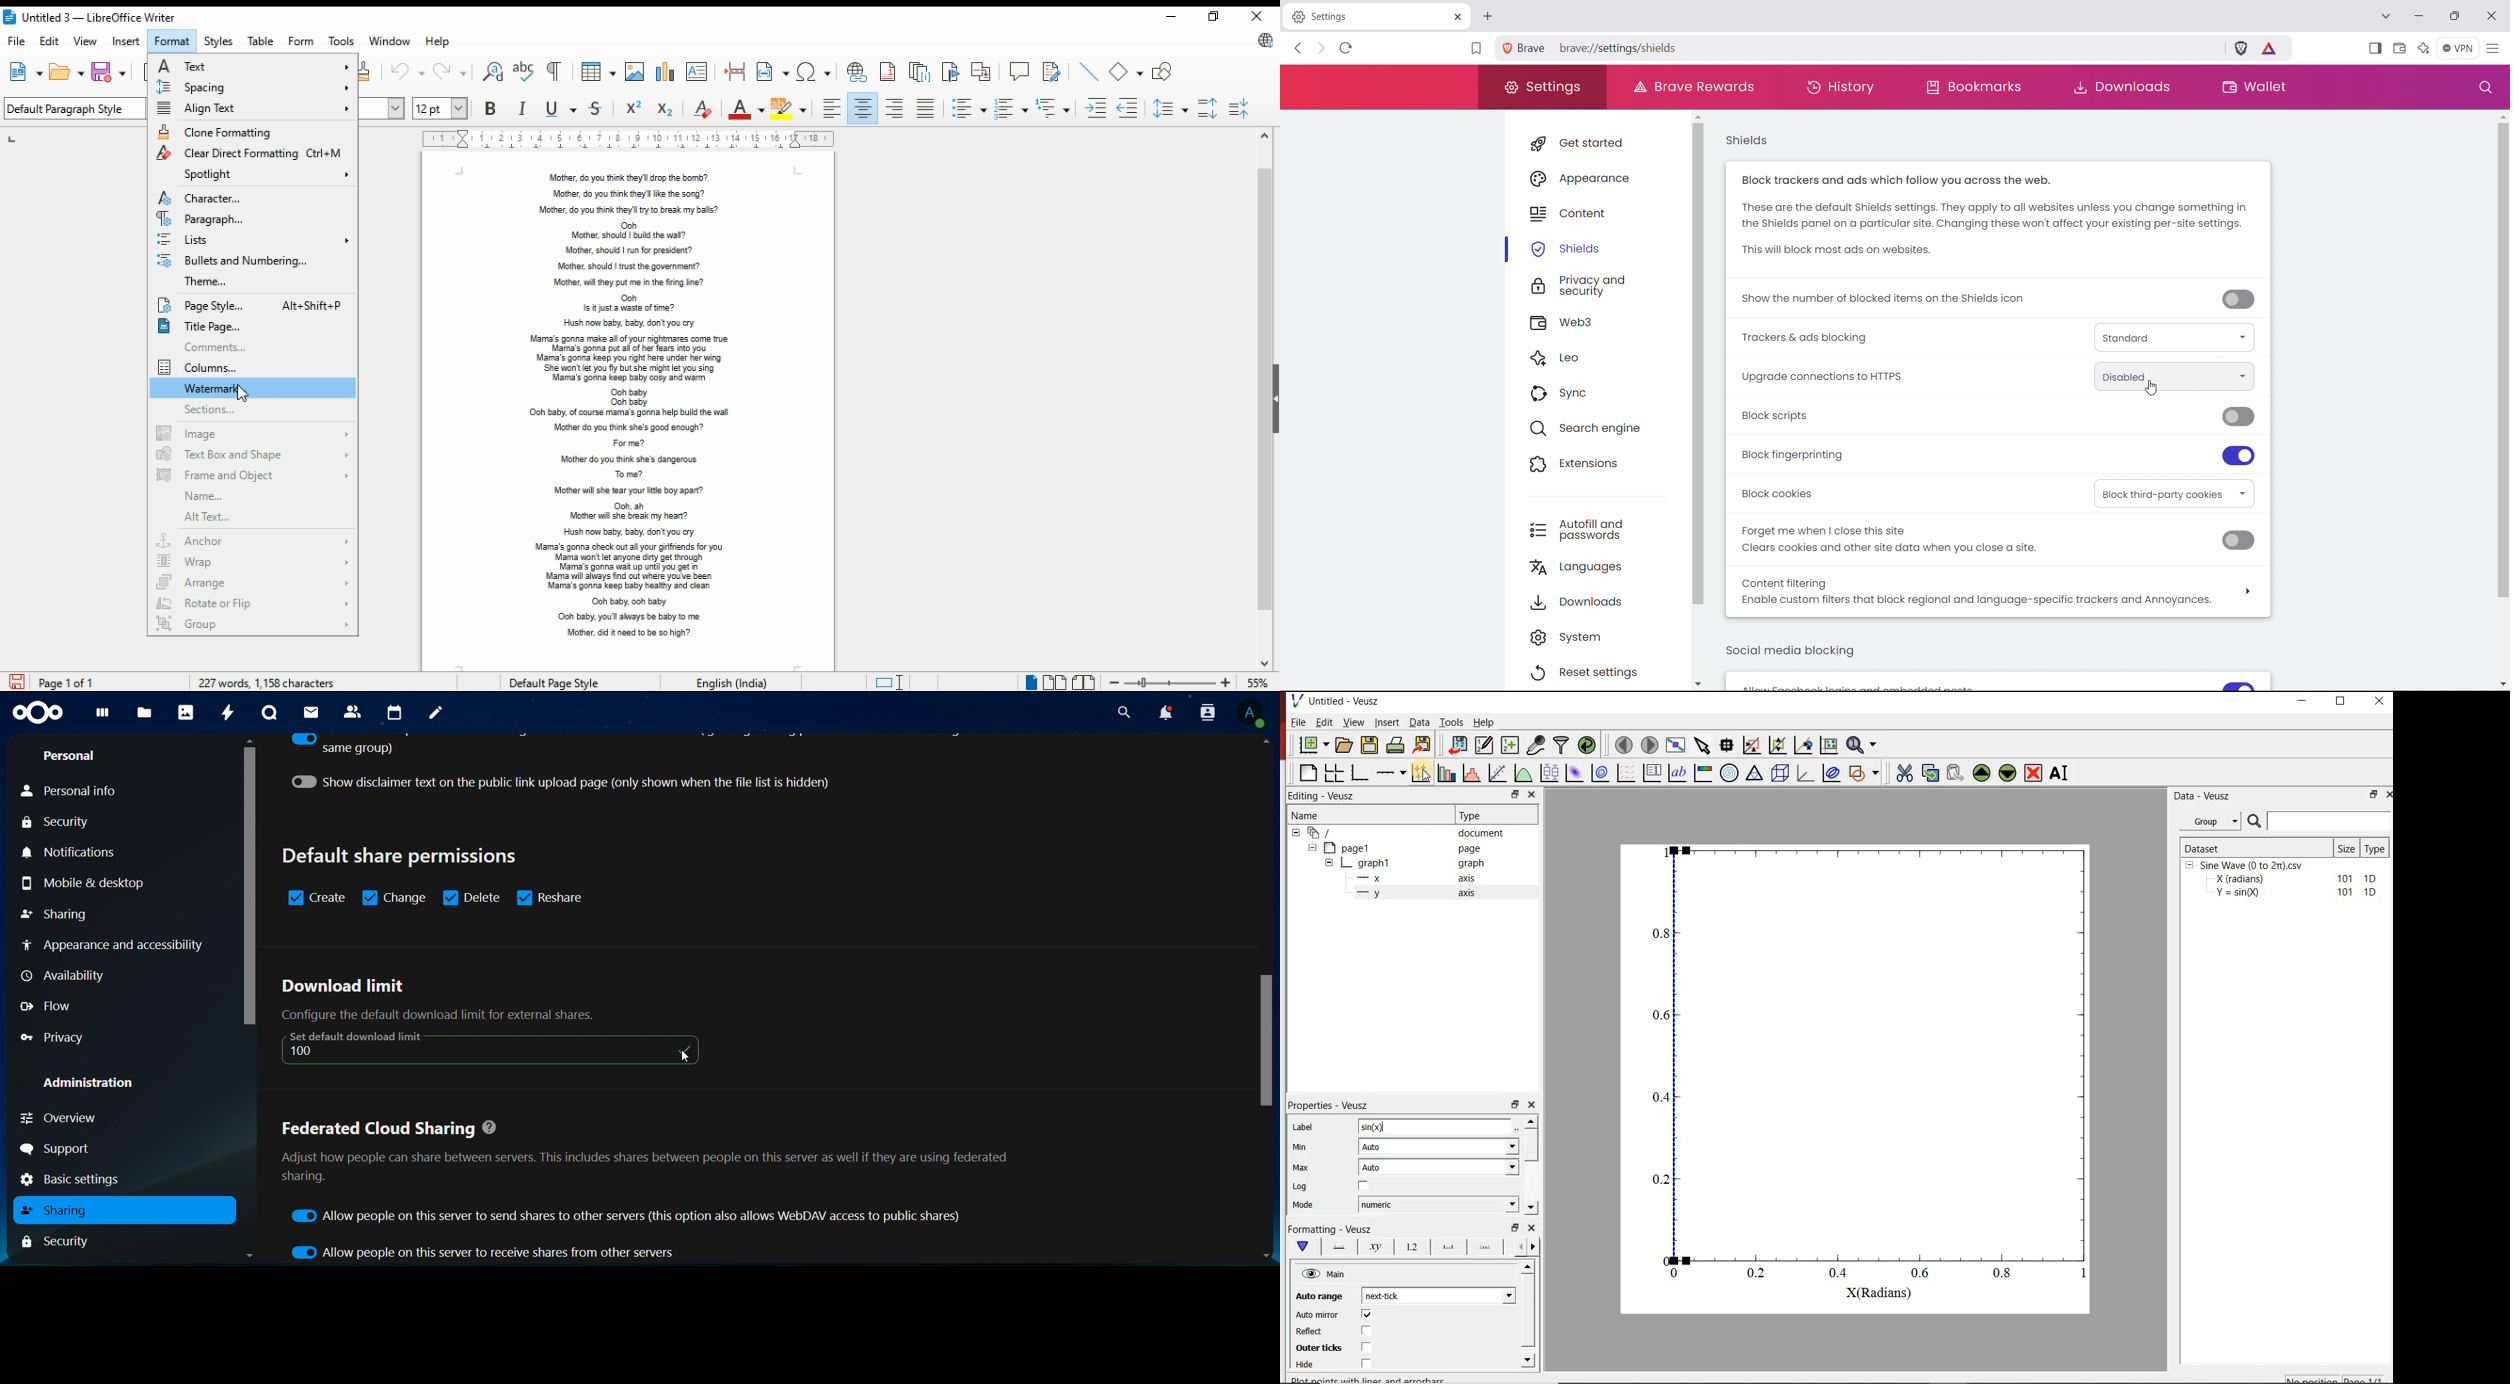 This screenshot has height=1400, width=2520. I want to click on sreate , so click(317, 898).